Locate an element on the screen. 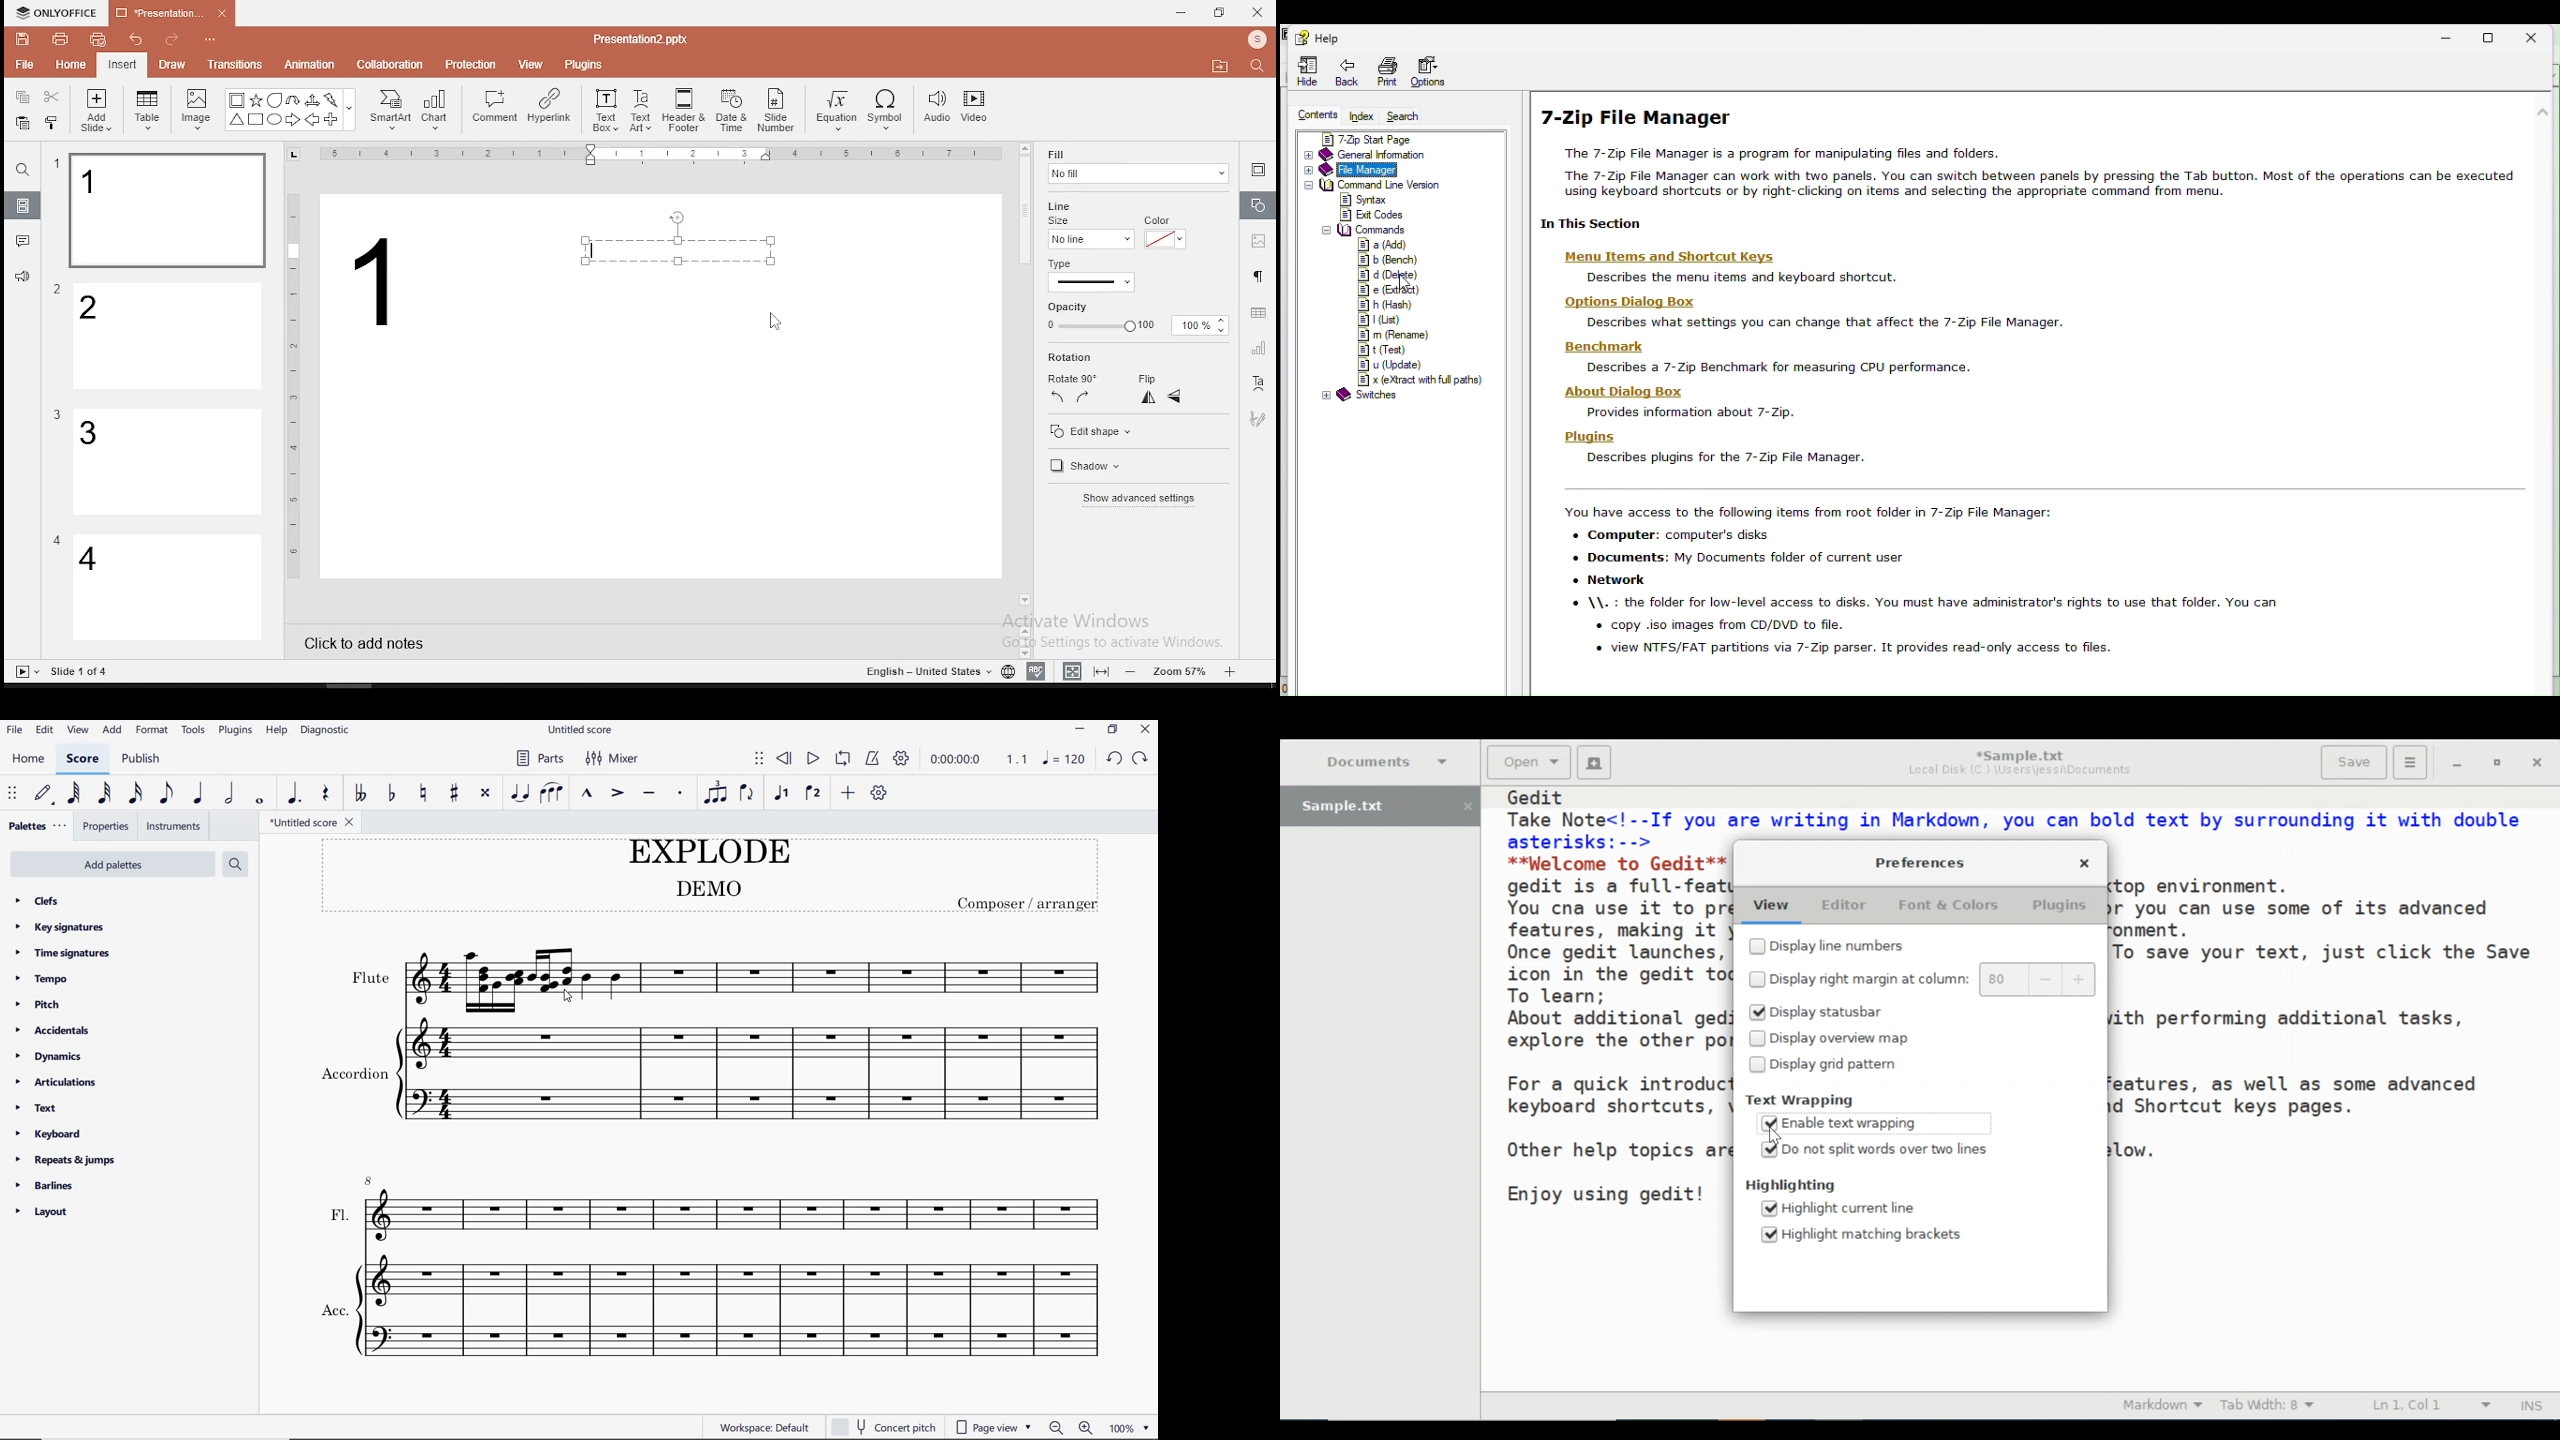 Image resolution: width=2576 pixels, height=1456 pixels. add slide is located at coordinates (96, 110).